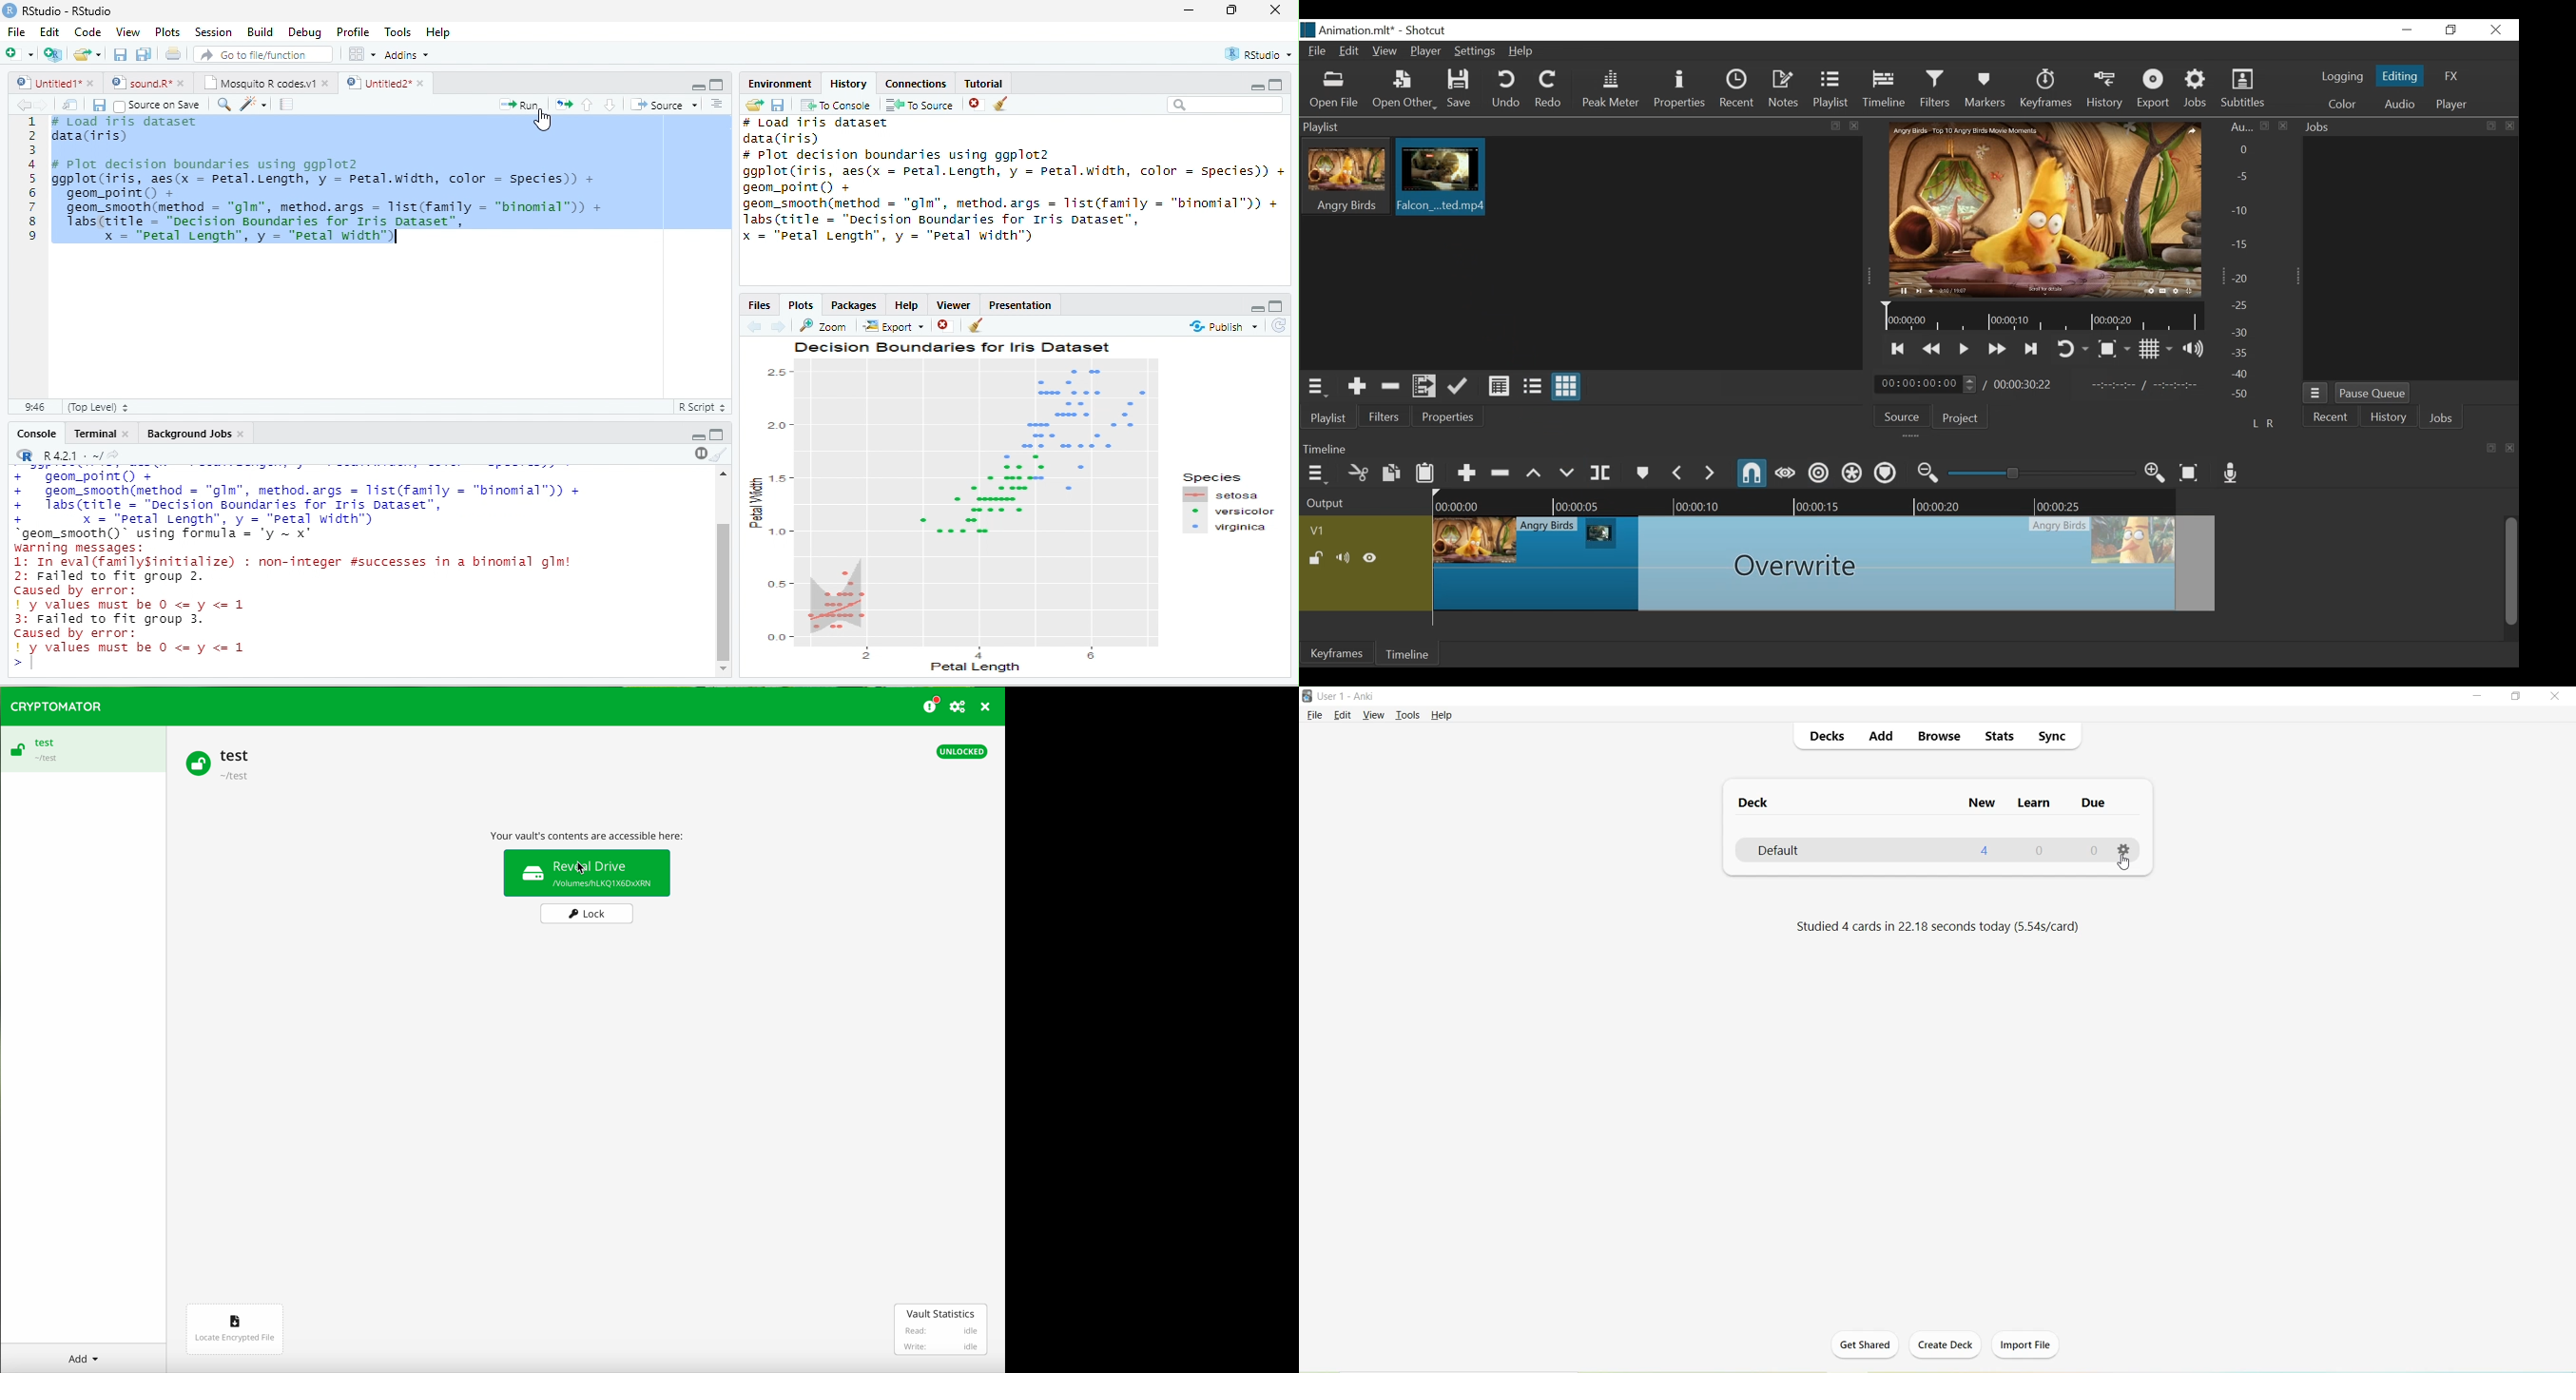 Image resolution: width=2576 pixels, height=1400 pixels. What do you see at coordinates (1314, 714) in the screenshot?
I see `File` at bounding box center [1314, 714].